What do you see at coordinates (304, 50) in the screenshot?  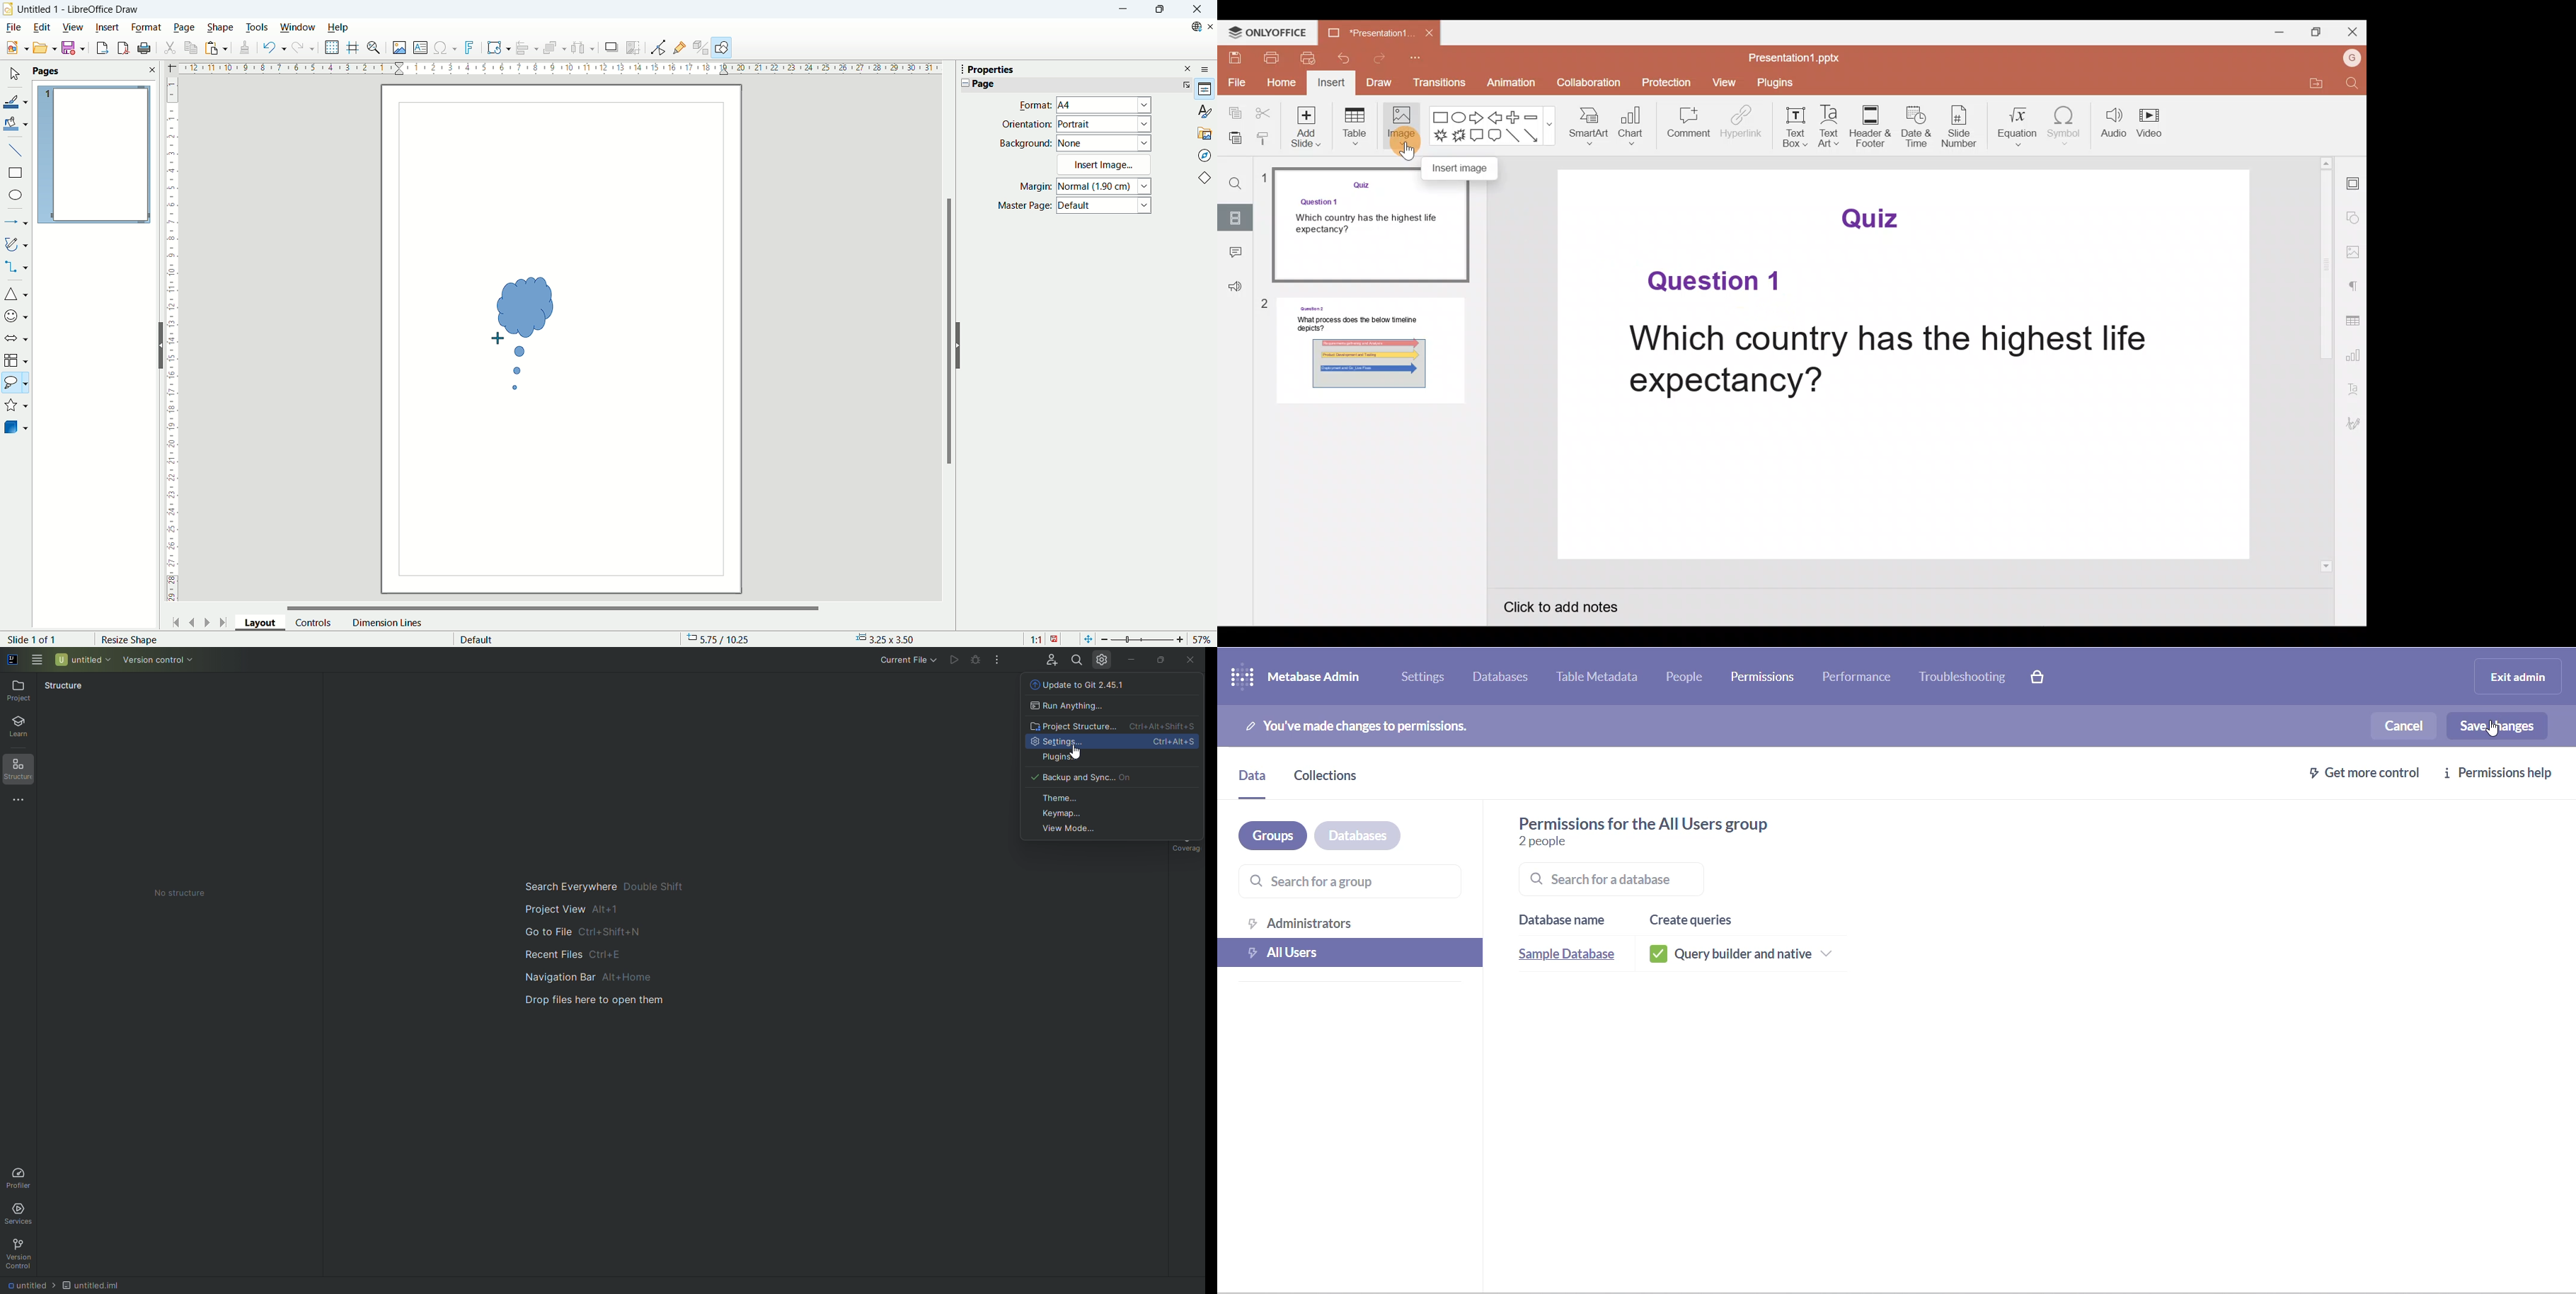 I see `redo` at bounding box center [304, 50].